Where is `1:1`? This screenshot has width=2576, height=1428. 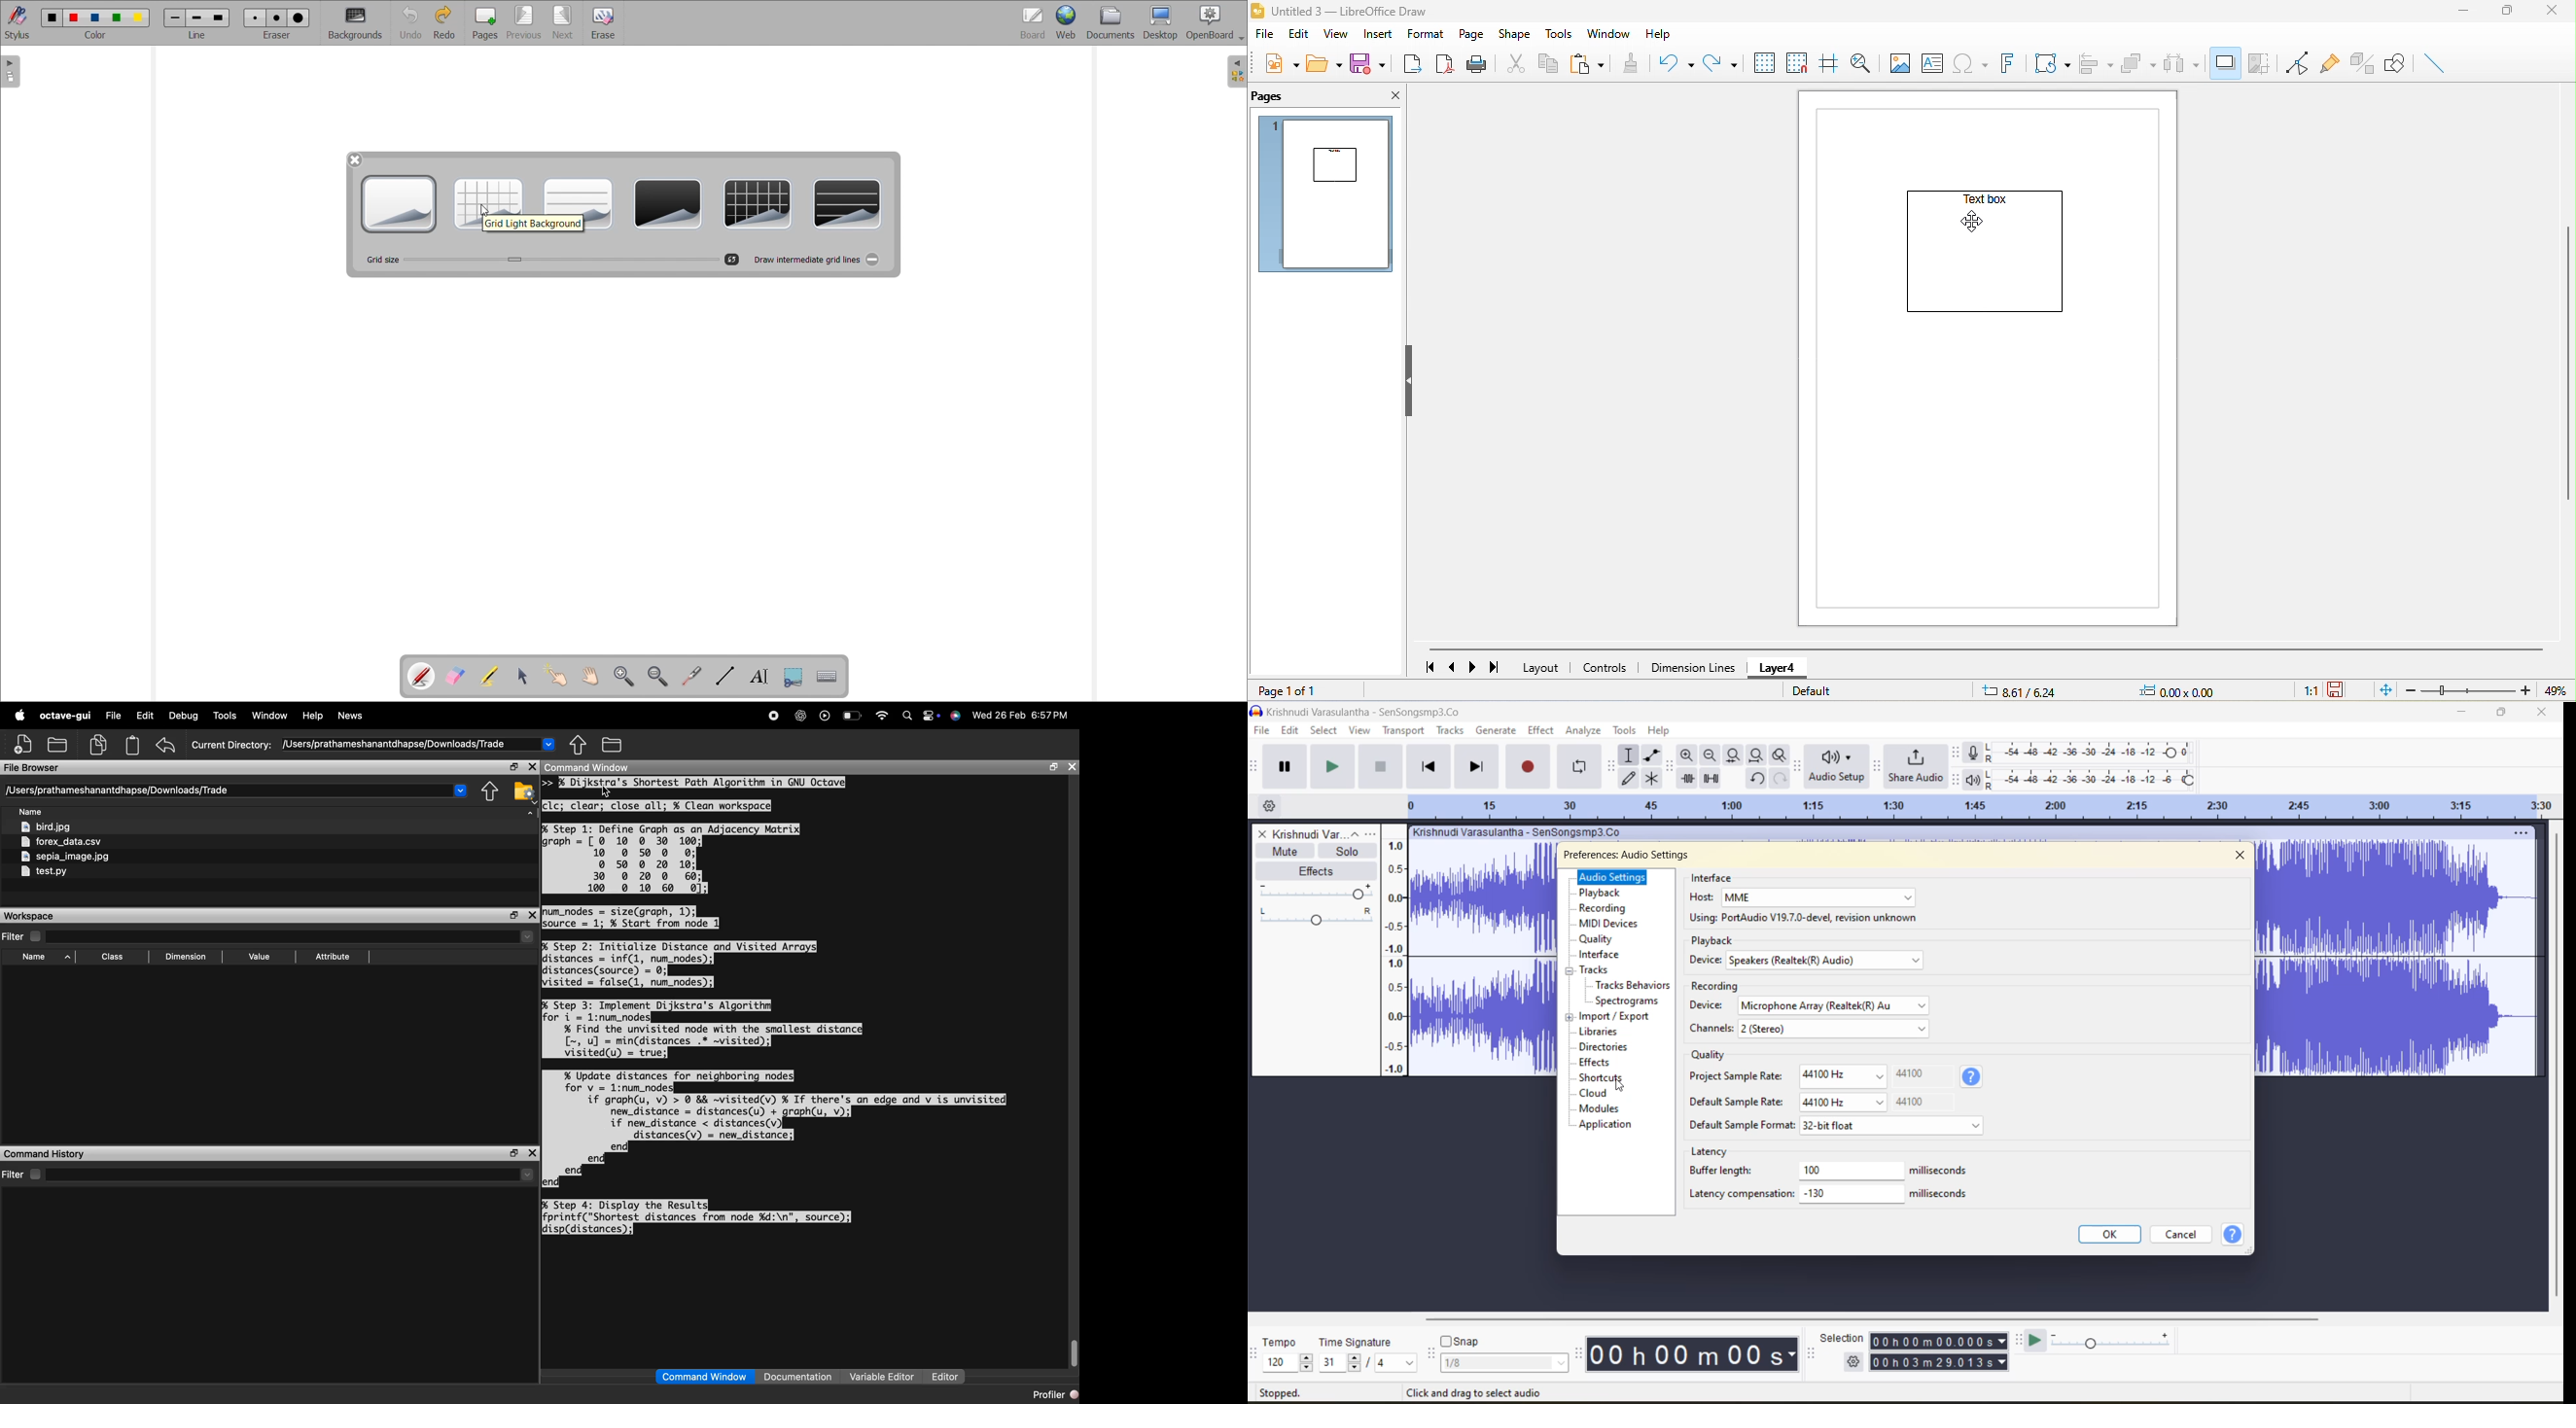
1:1 is located at coordinates (2302, 689).